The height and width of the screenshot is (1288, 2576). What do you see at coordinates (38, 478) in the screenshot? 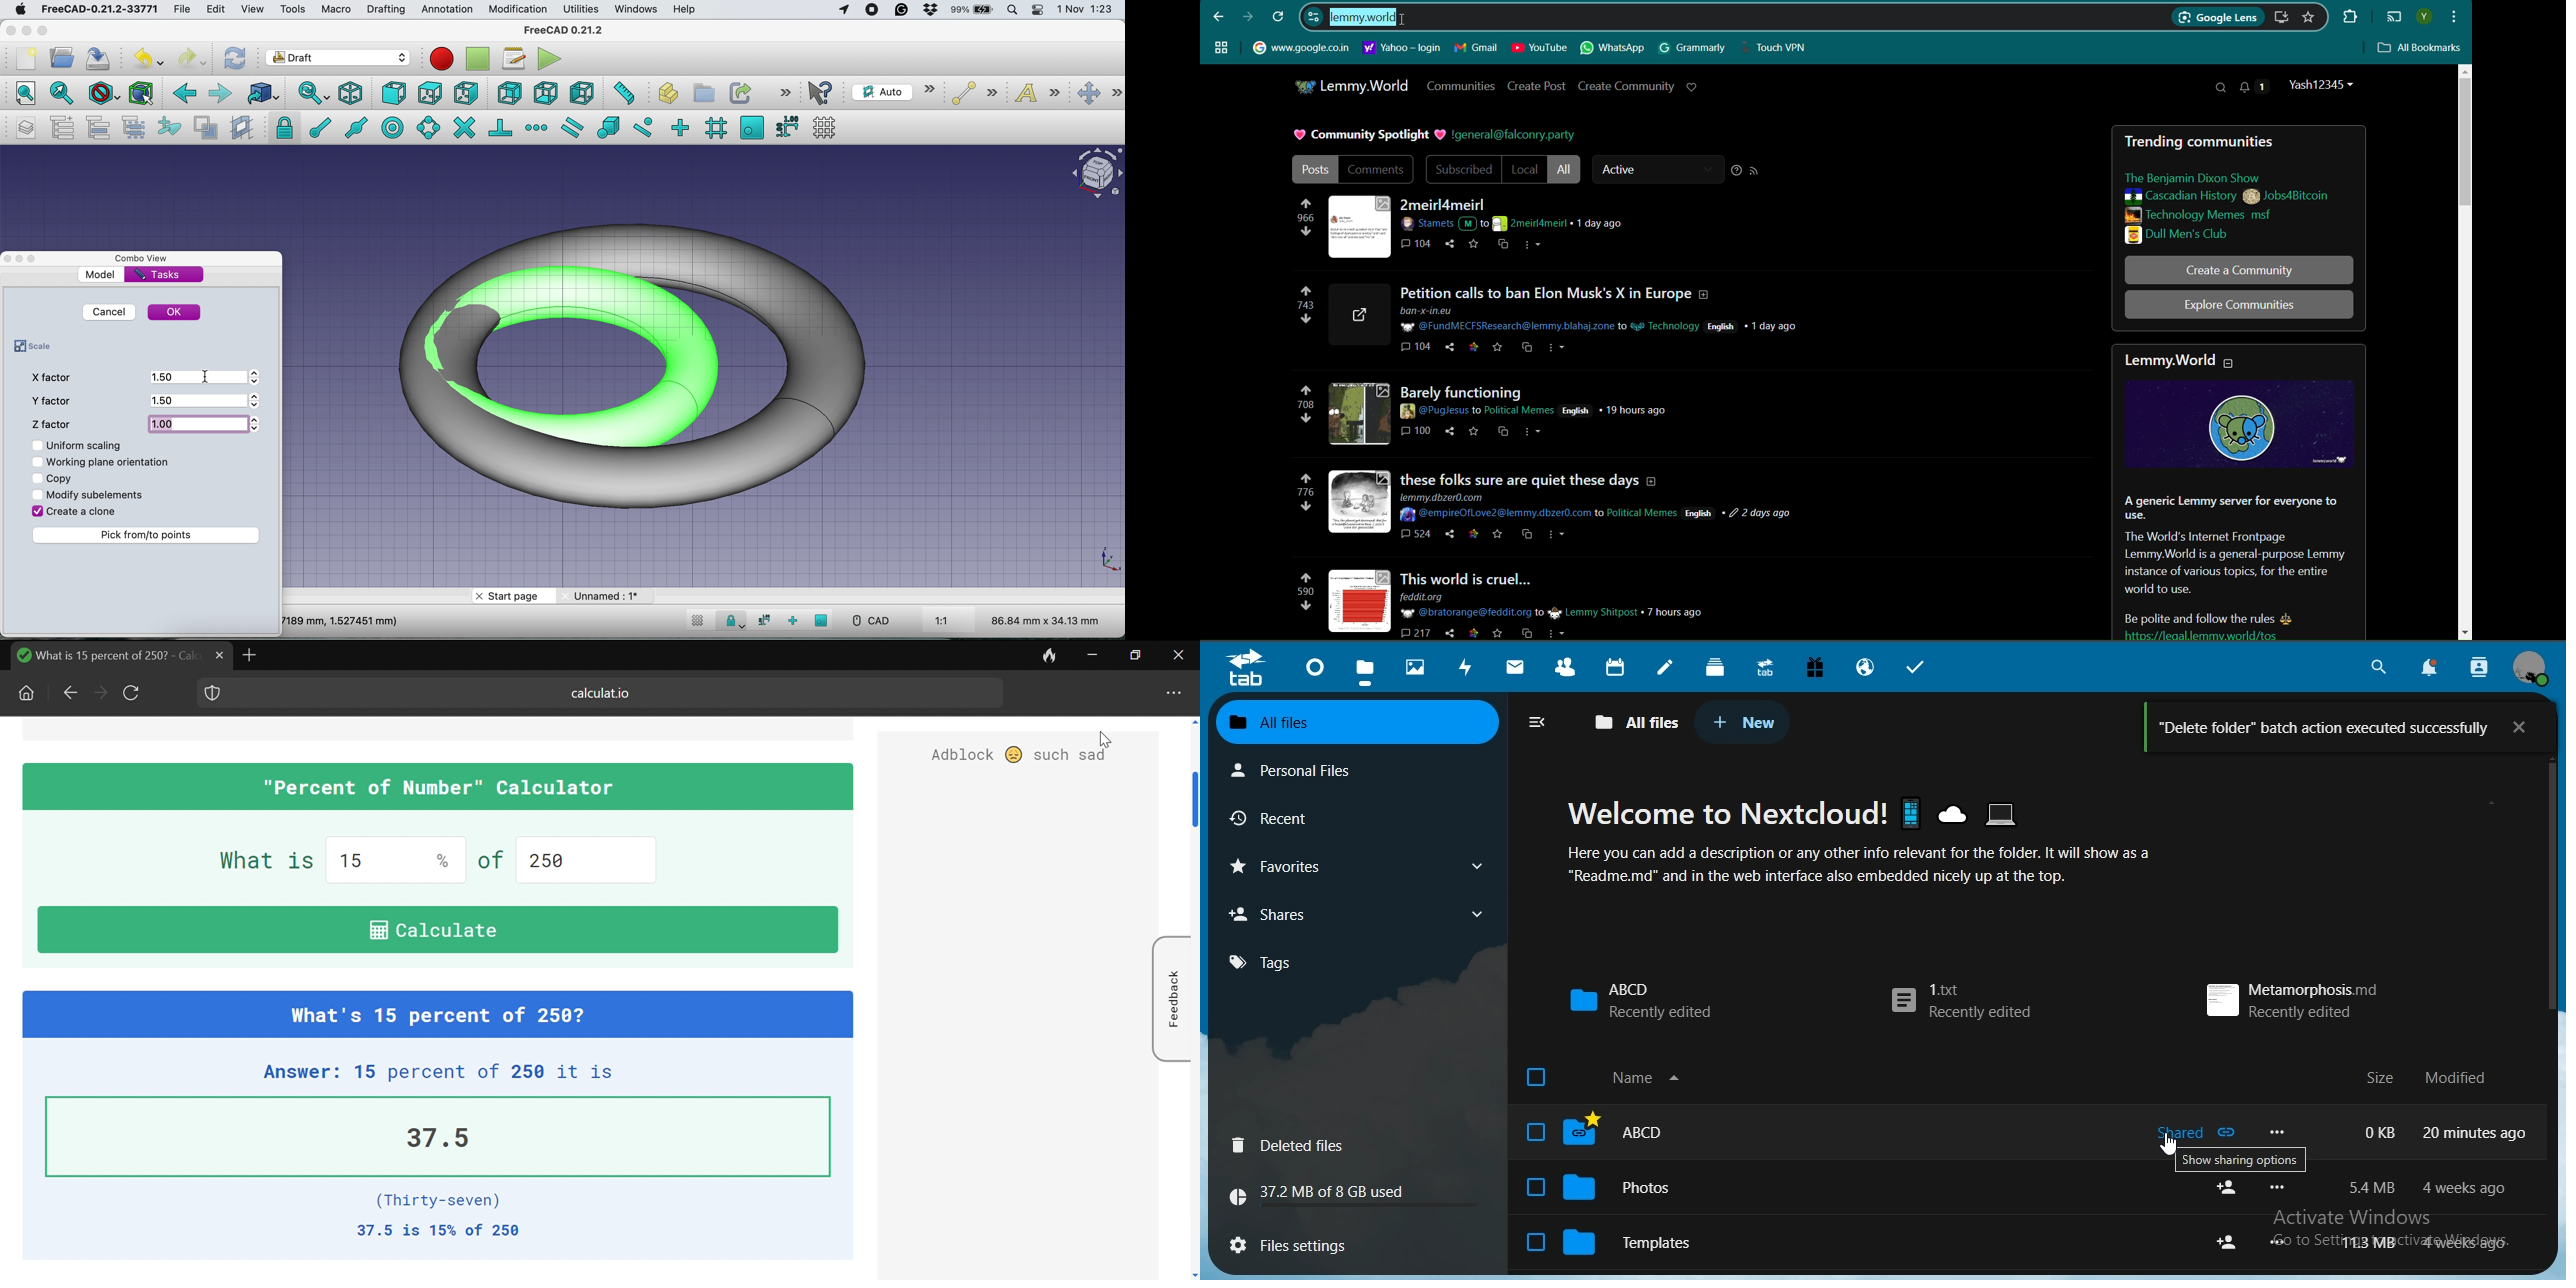
I see `Checkbox` at bounding box center [38, 478].